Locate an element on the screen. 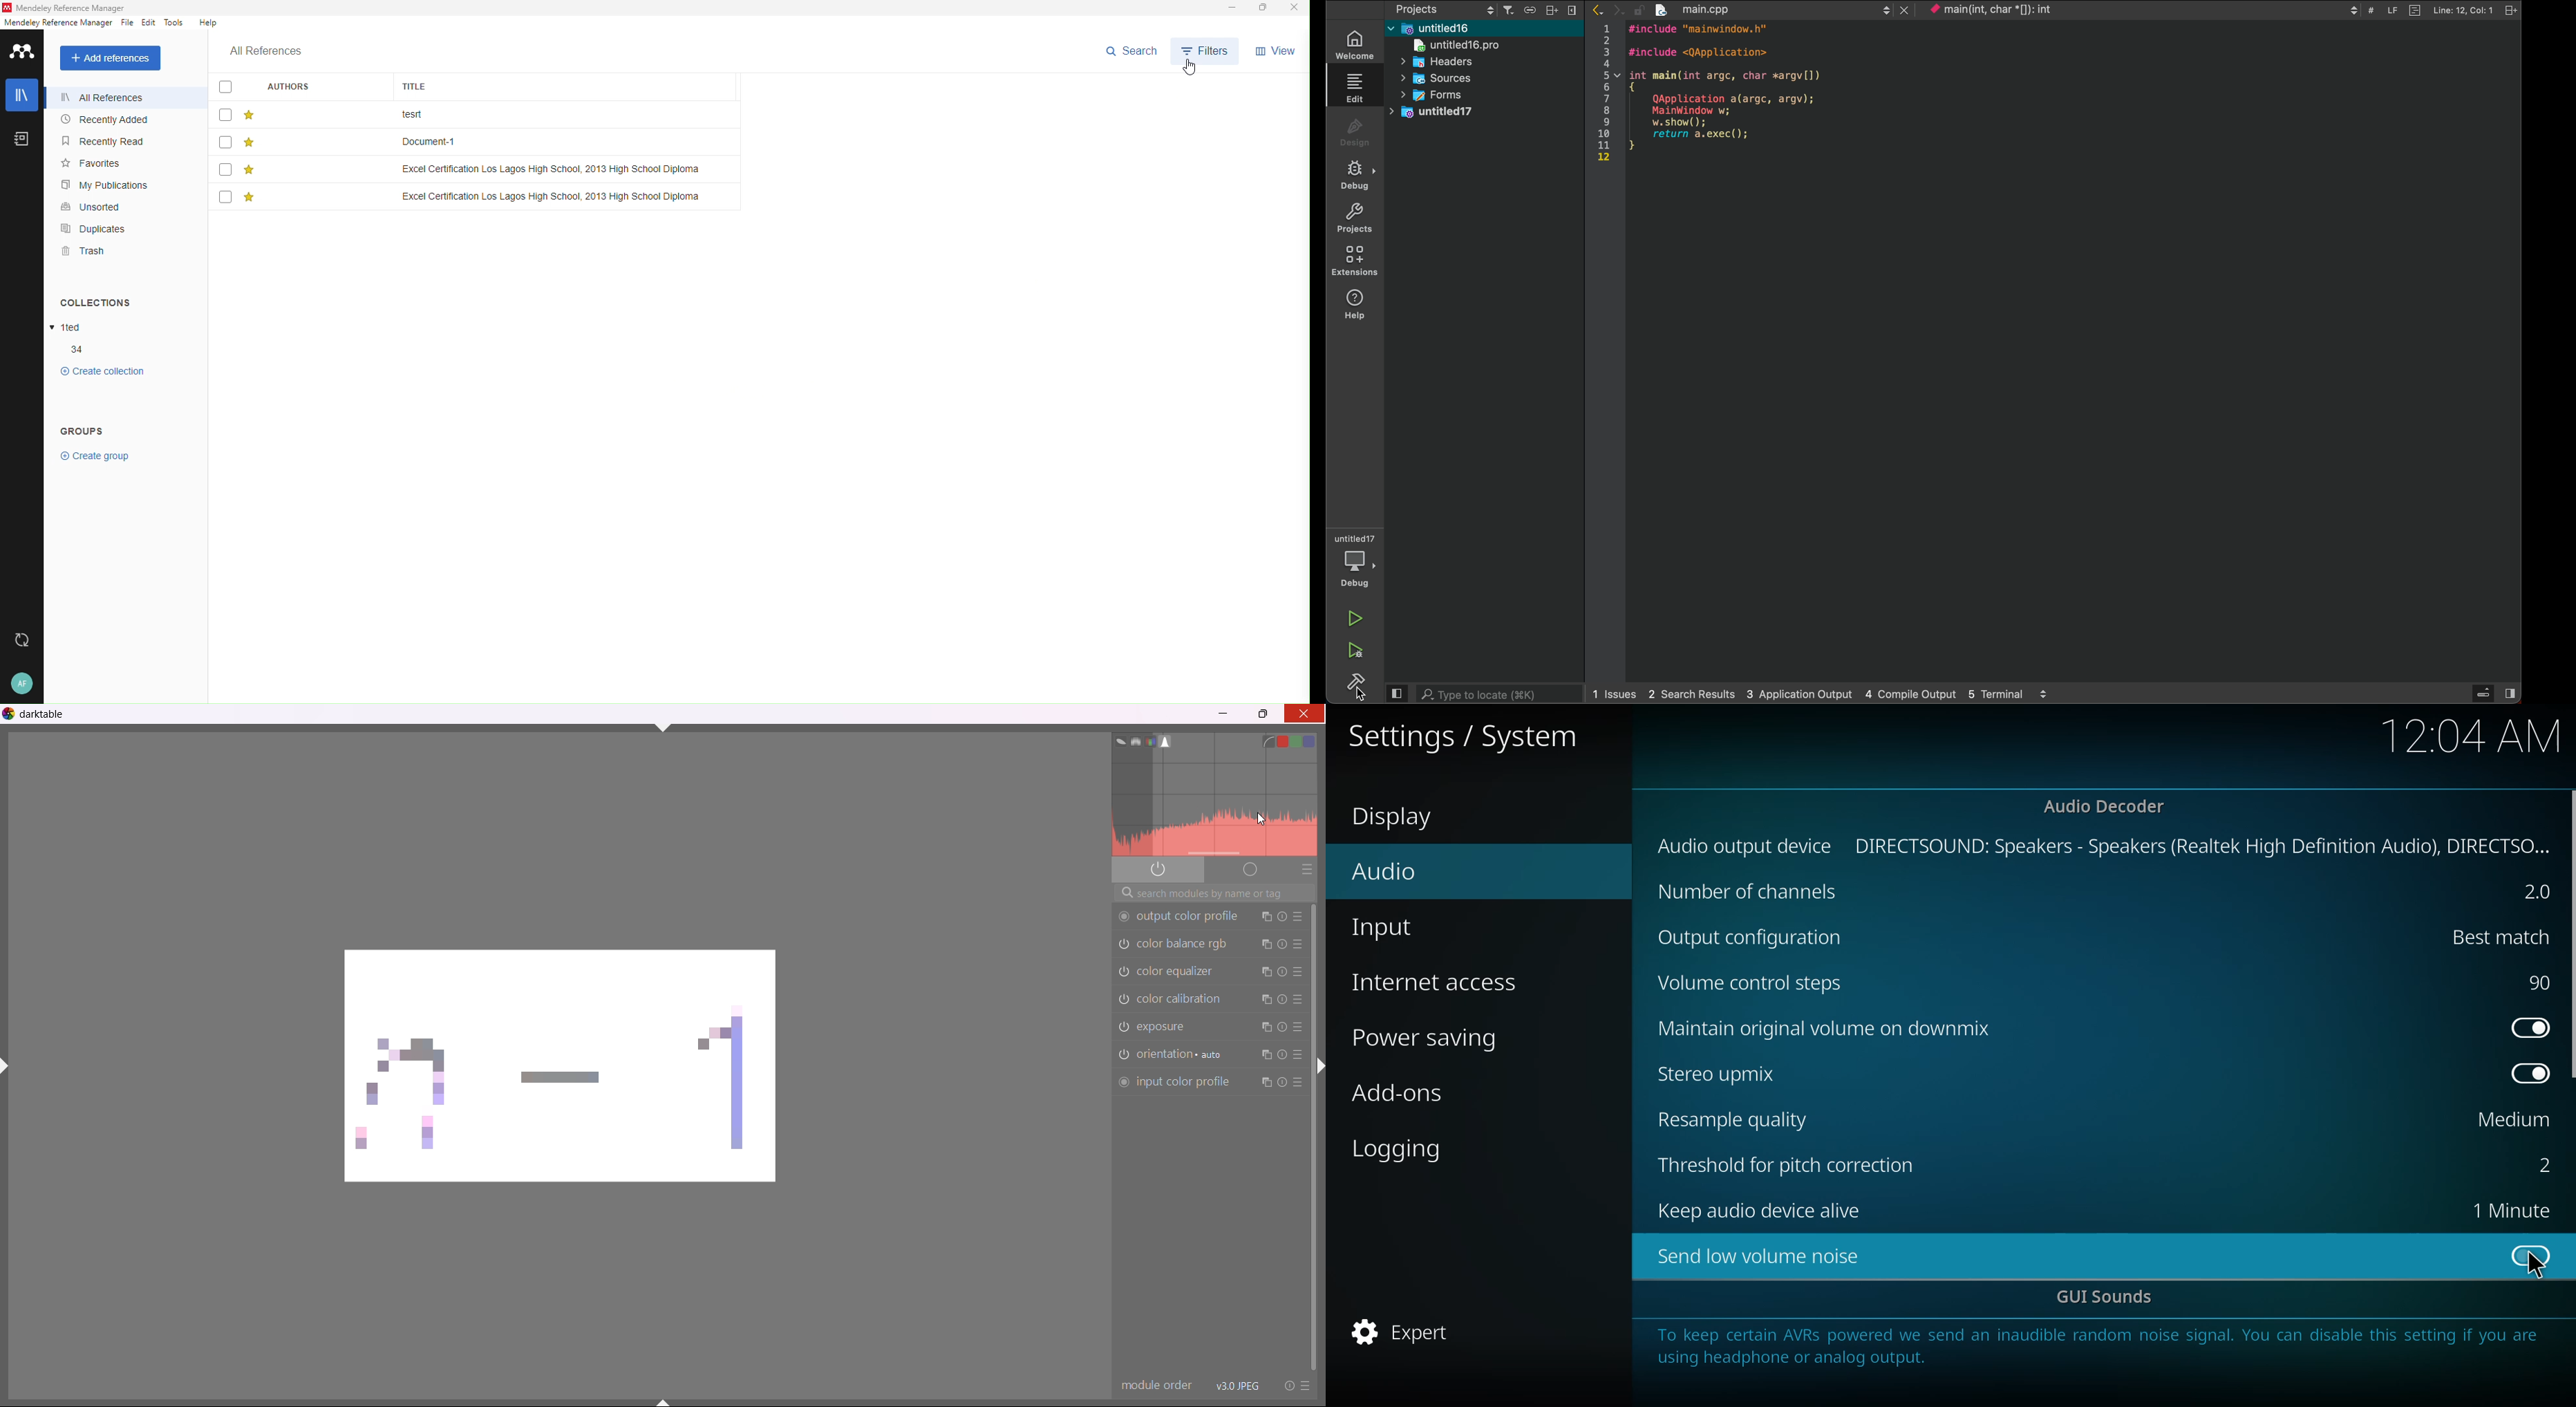 The width and height of the screenshot is (2576, 1428). Edit is located at coordinates (148, 23).